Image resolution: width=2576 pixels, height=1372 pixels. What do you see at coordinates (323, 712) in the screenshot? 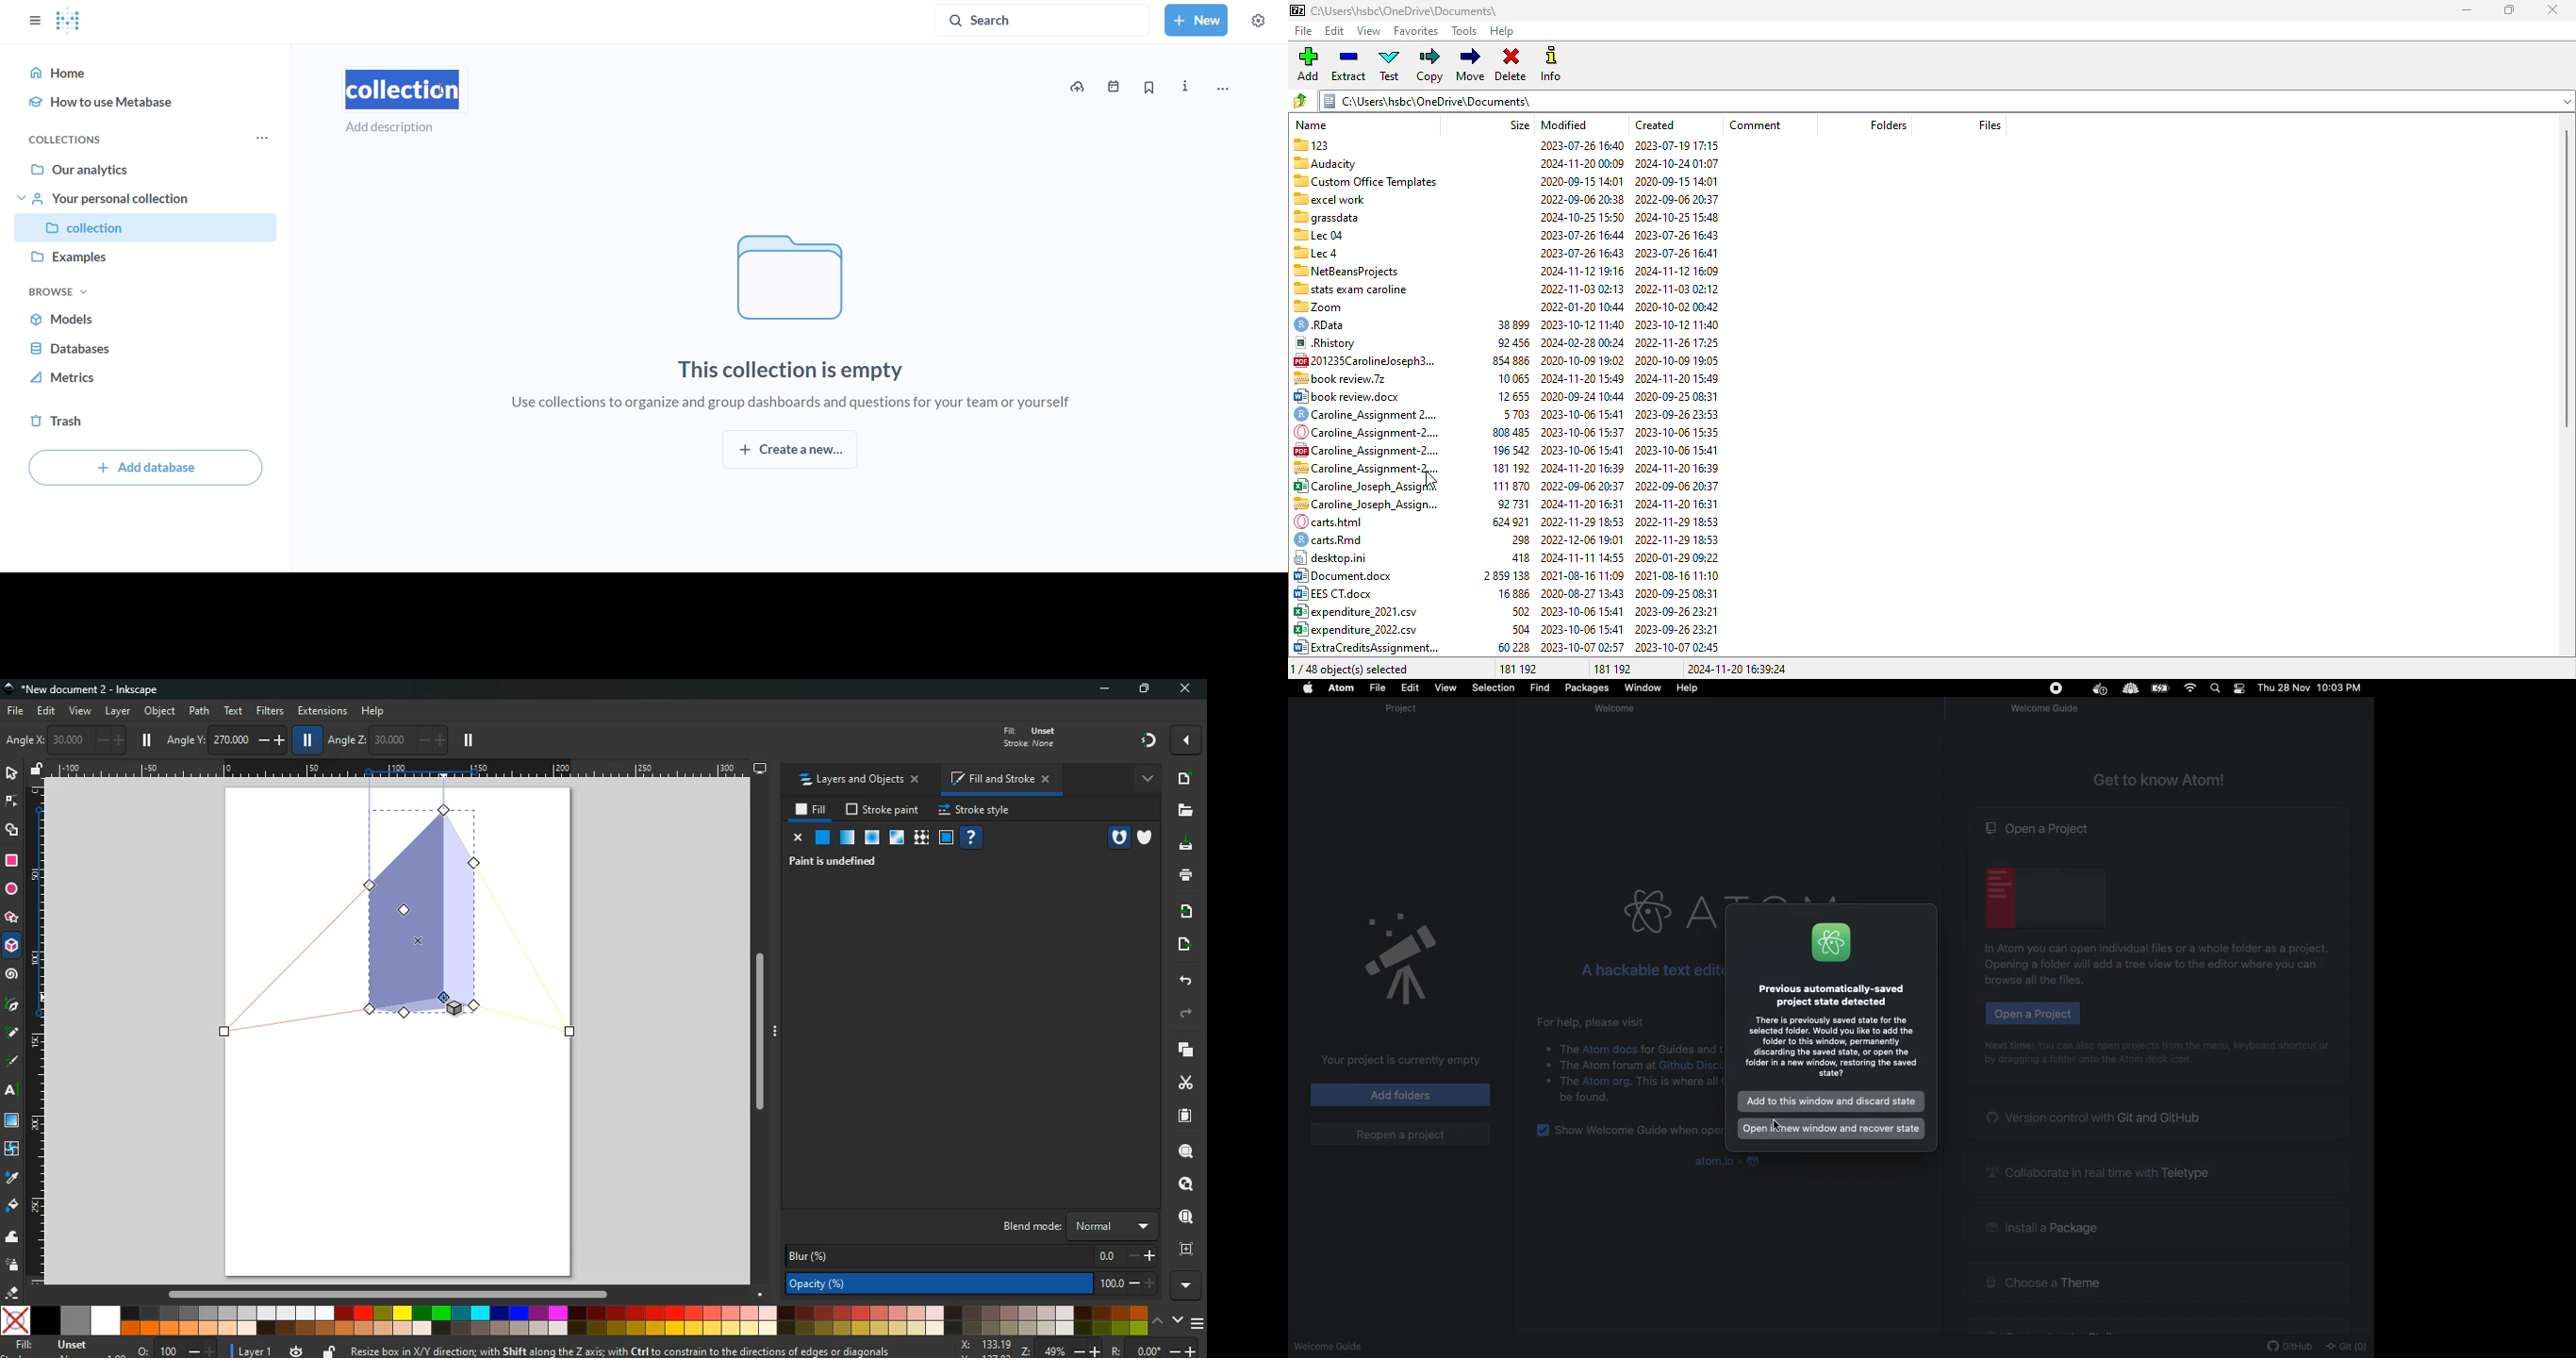
I see `extensions` at bounding box center [323, 712].